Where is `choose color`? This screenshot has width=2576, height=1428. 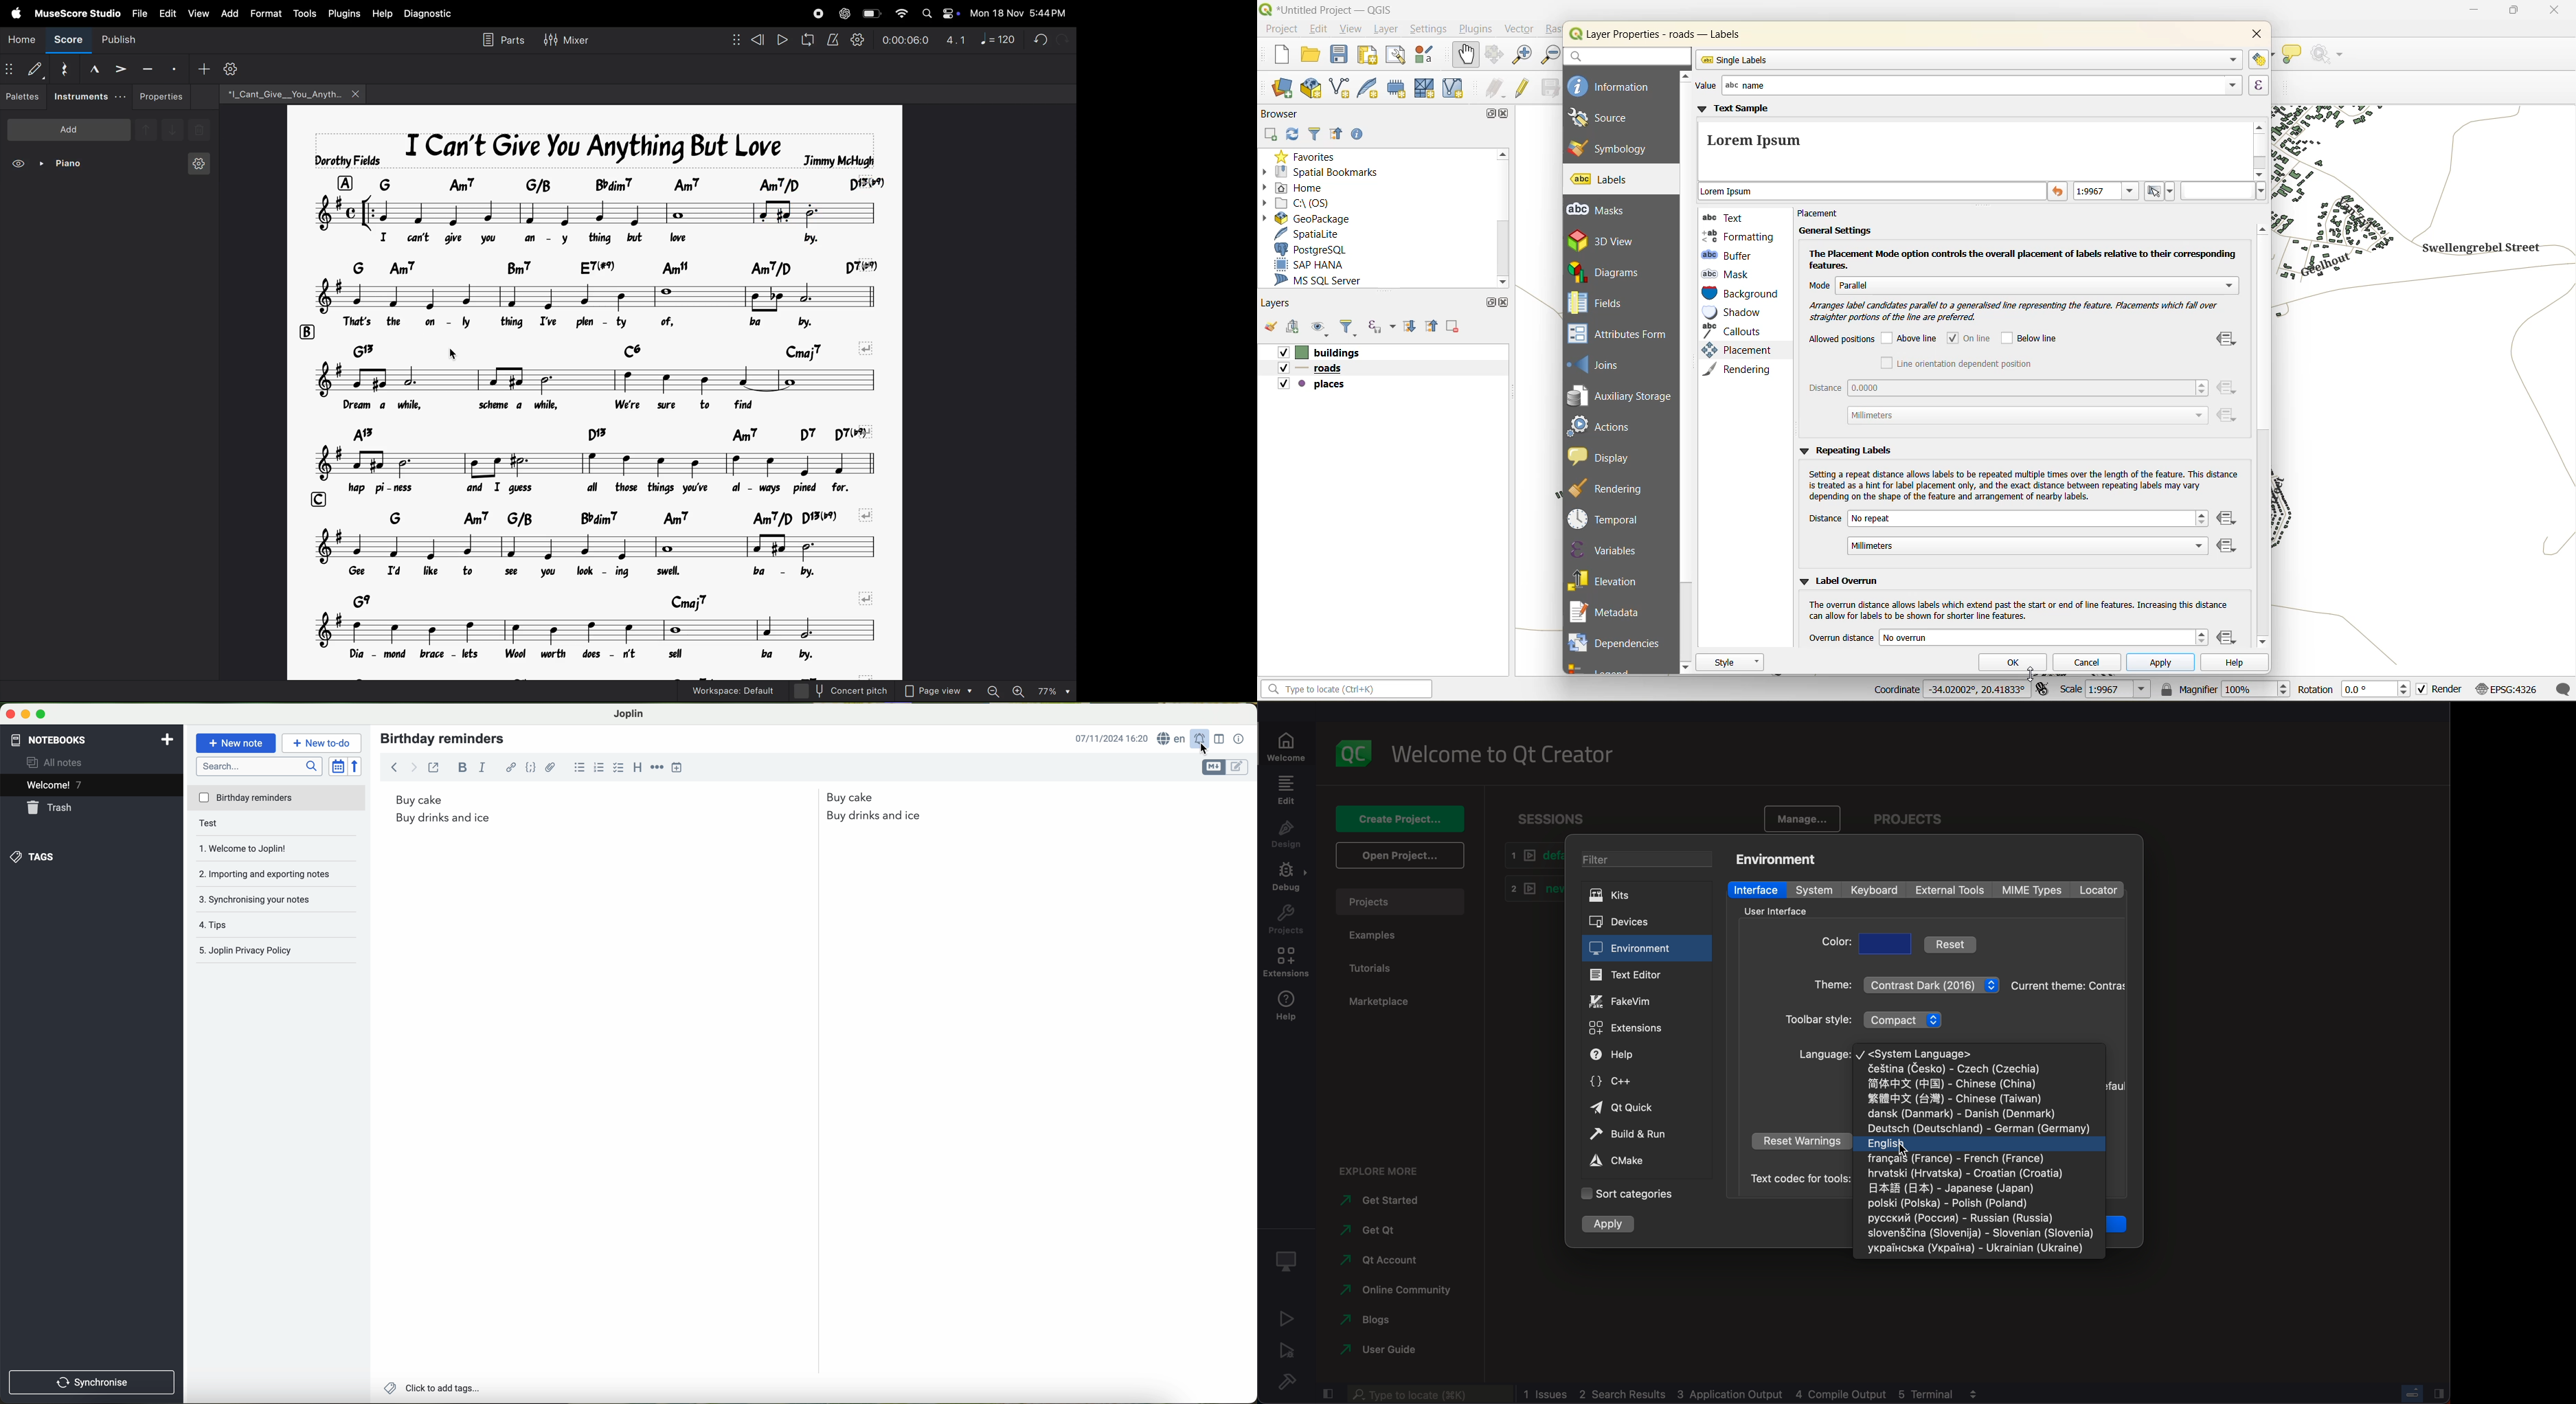 choose color is located at coordinates (1887, 944).